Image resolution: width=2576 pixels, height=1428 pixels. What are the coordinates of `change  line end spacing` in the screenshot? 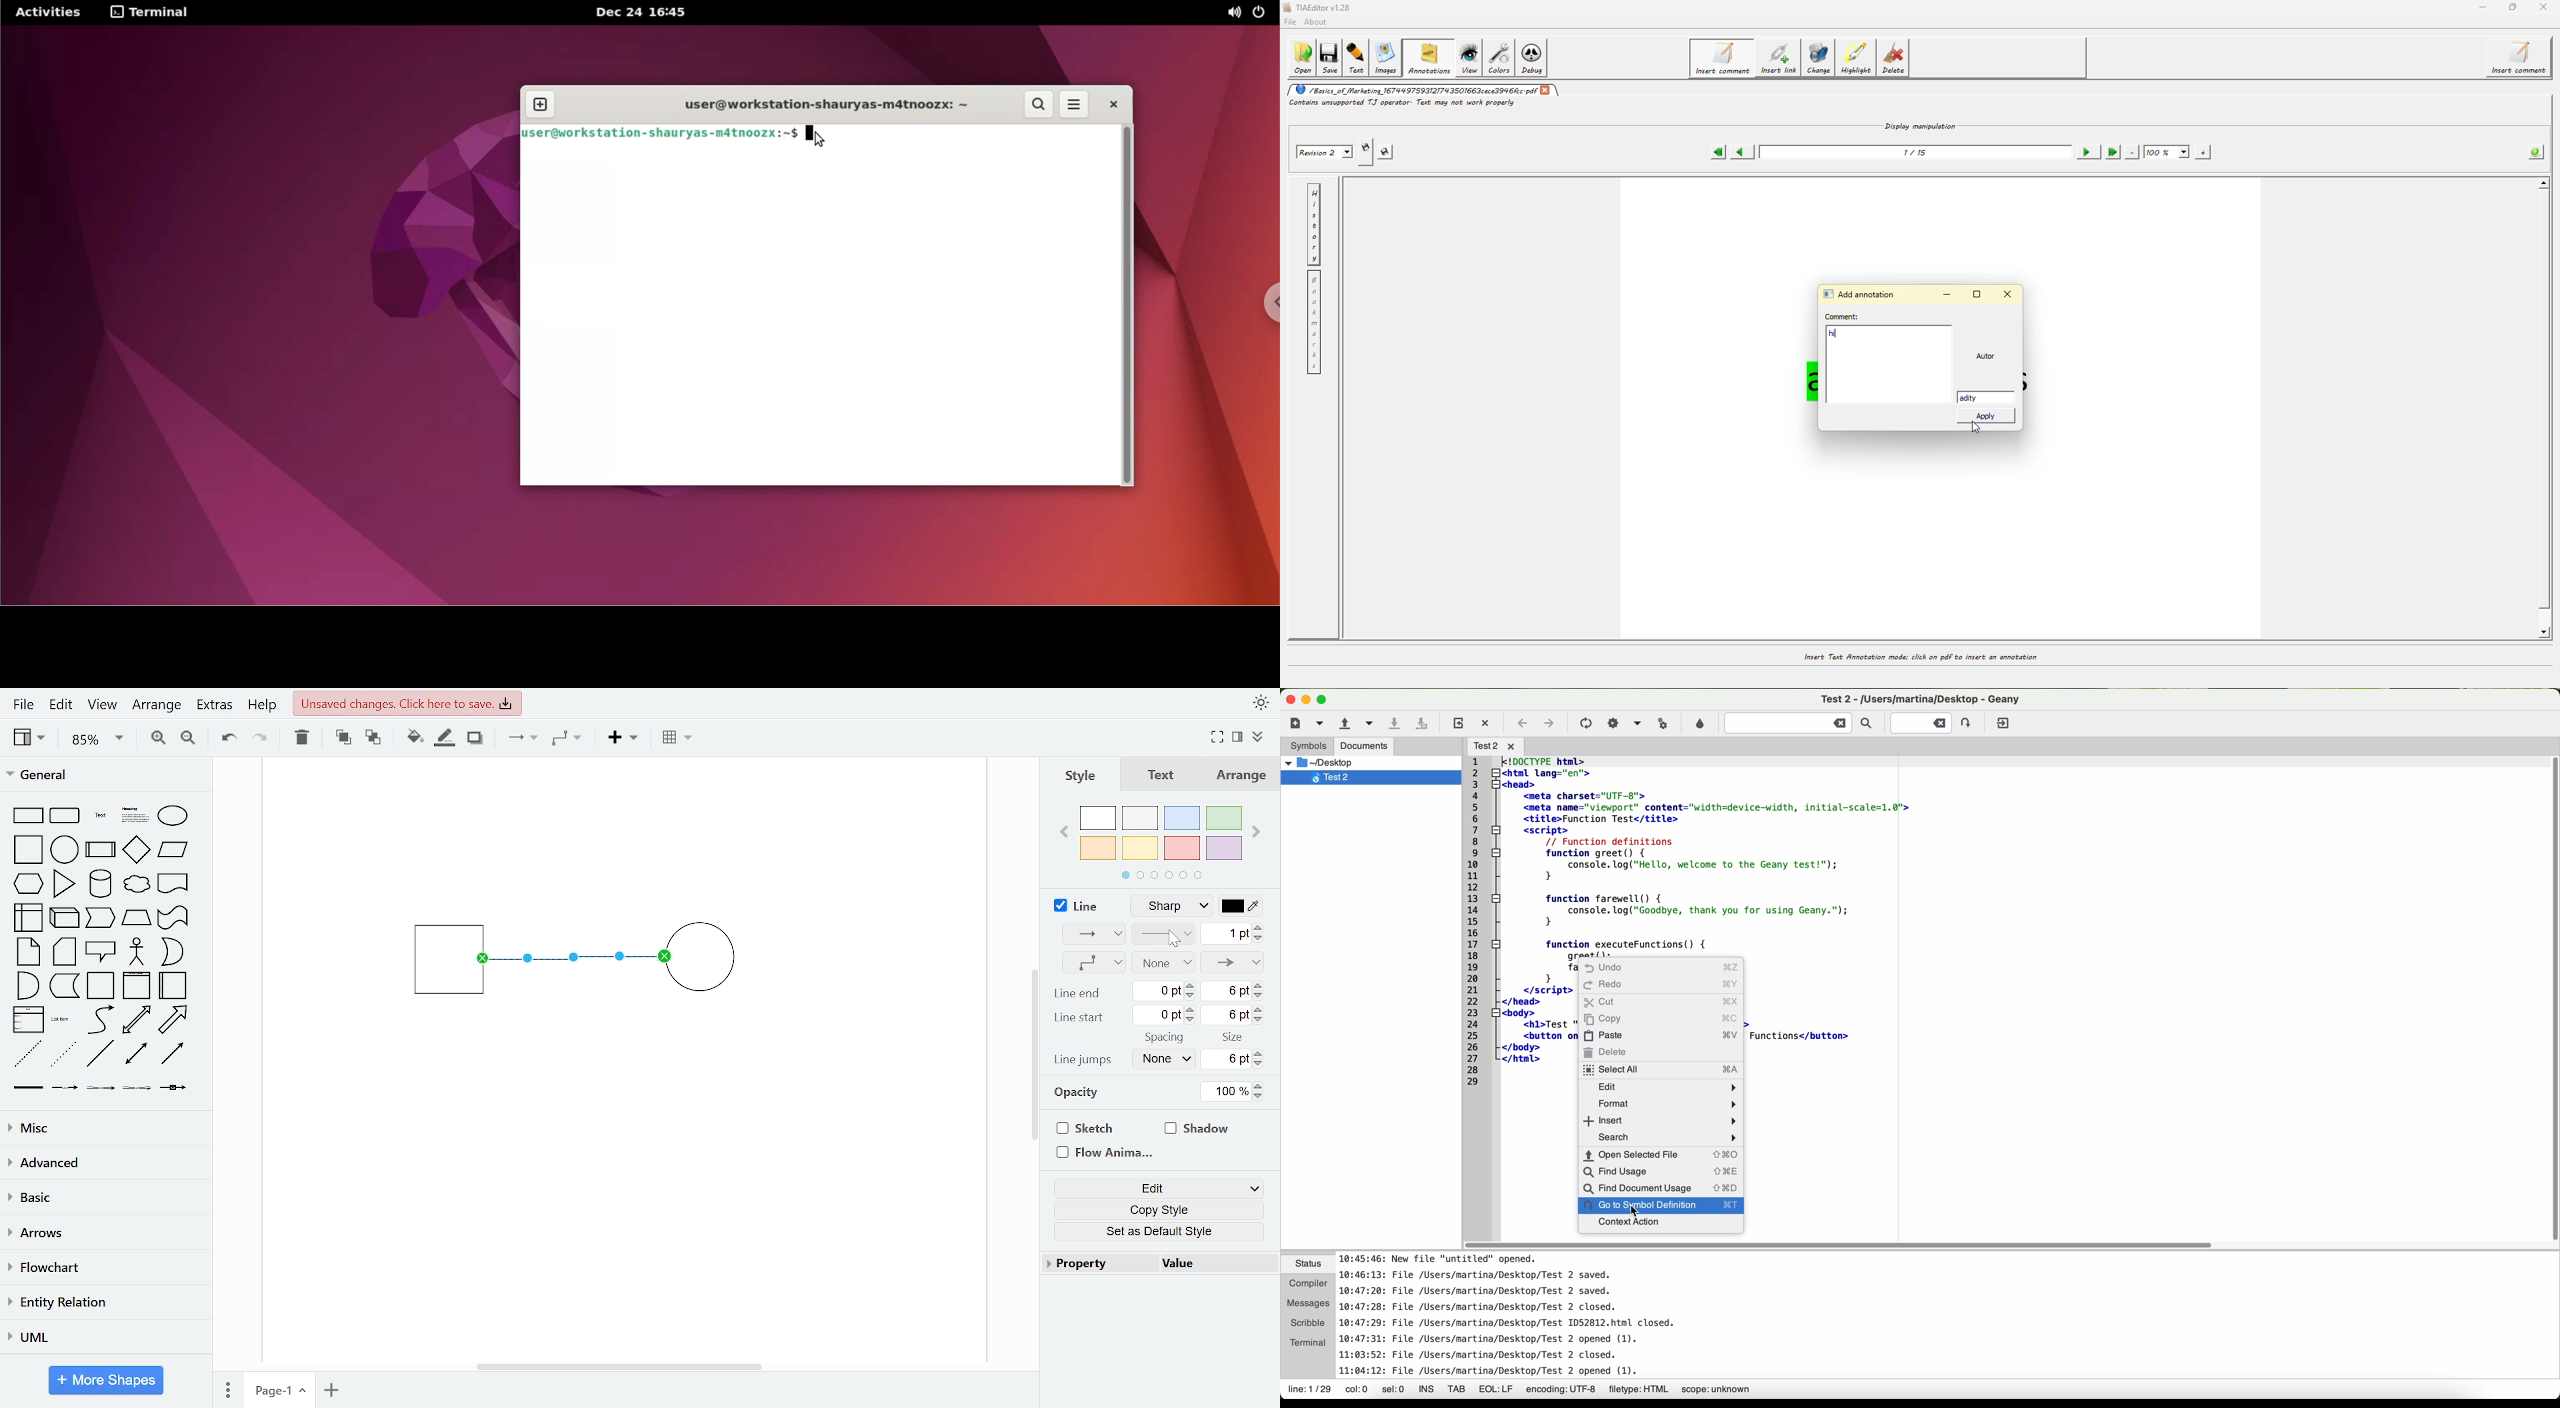 It's located at (1166, 993).